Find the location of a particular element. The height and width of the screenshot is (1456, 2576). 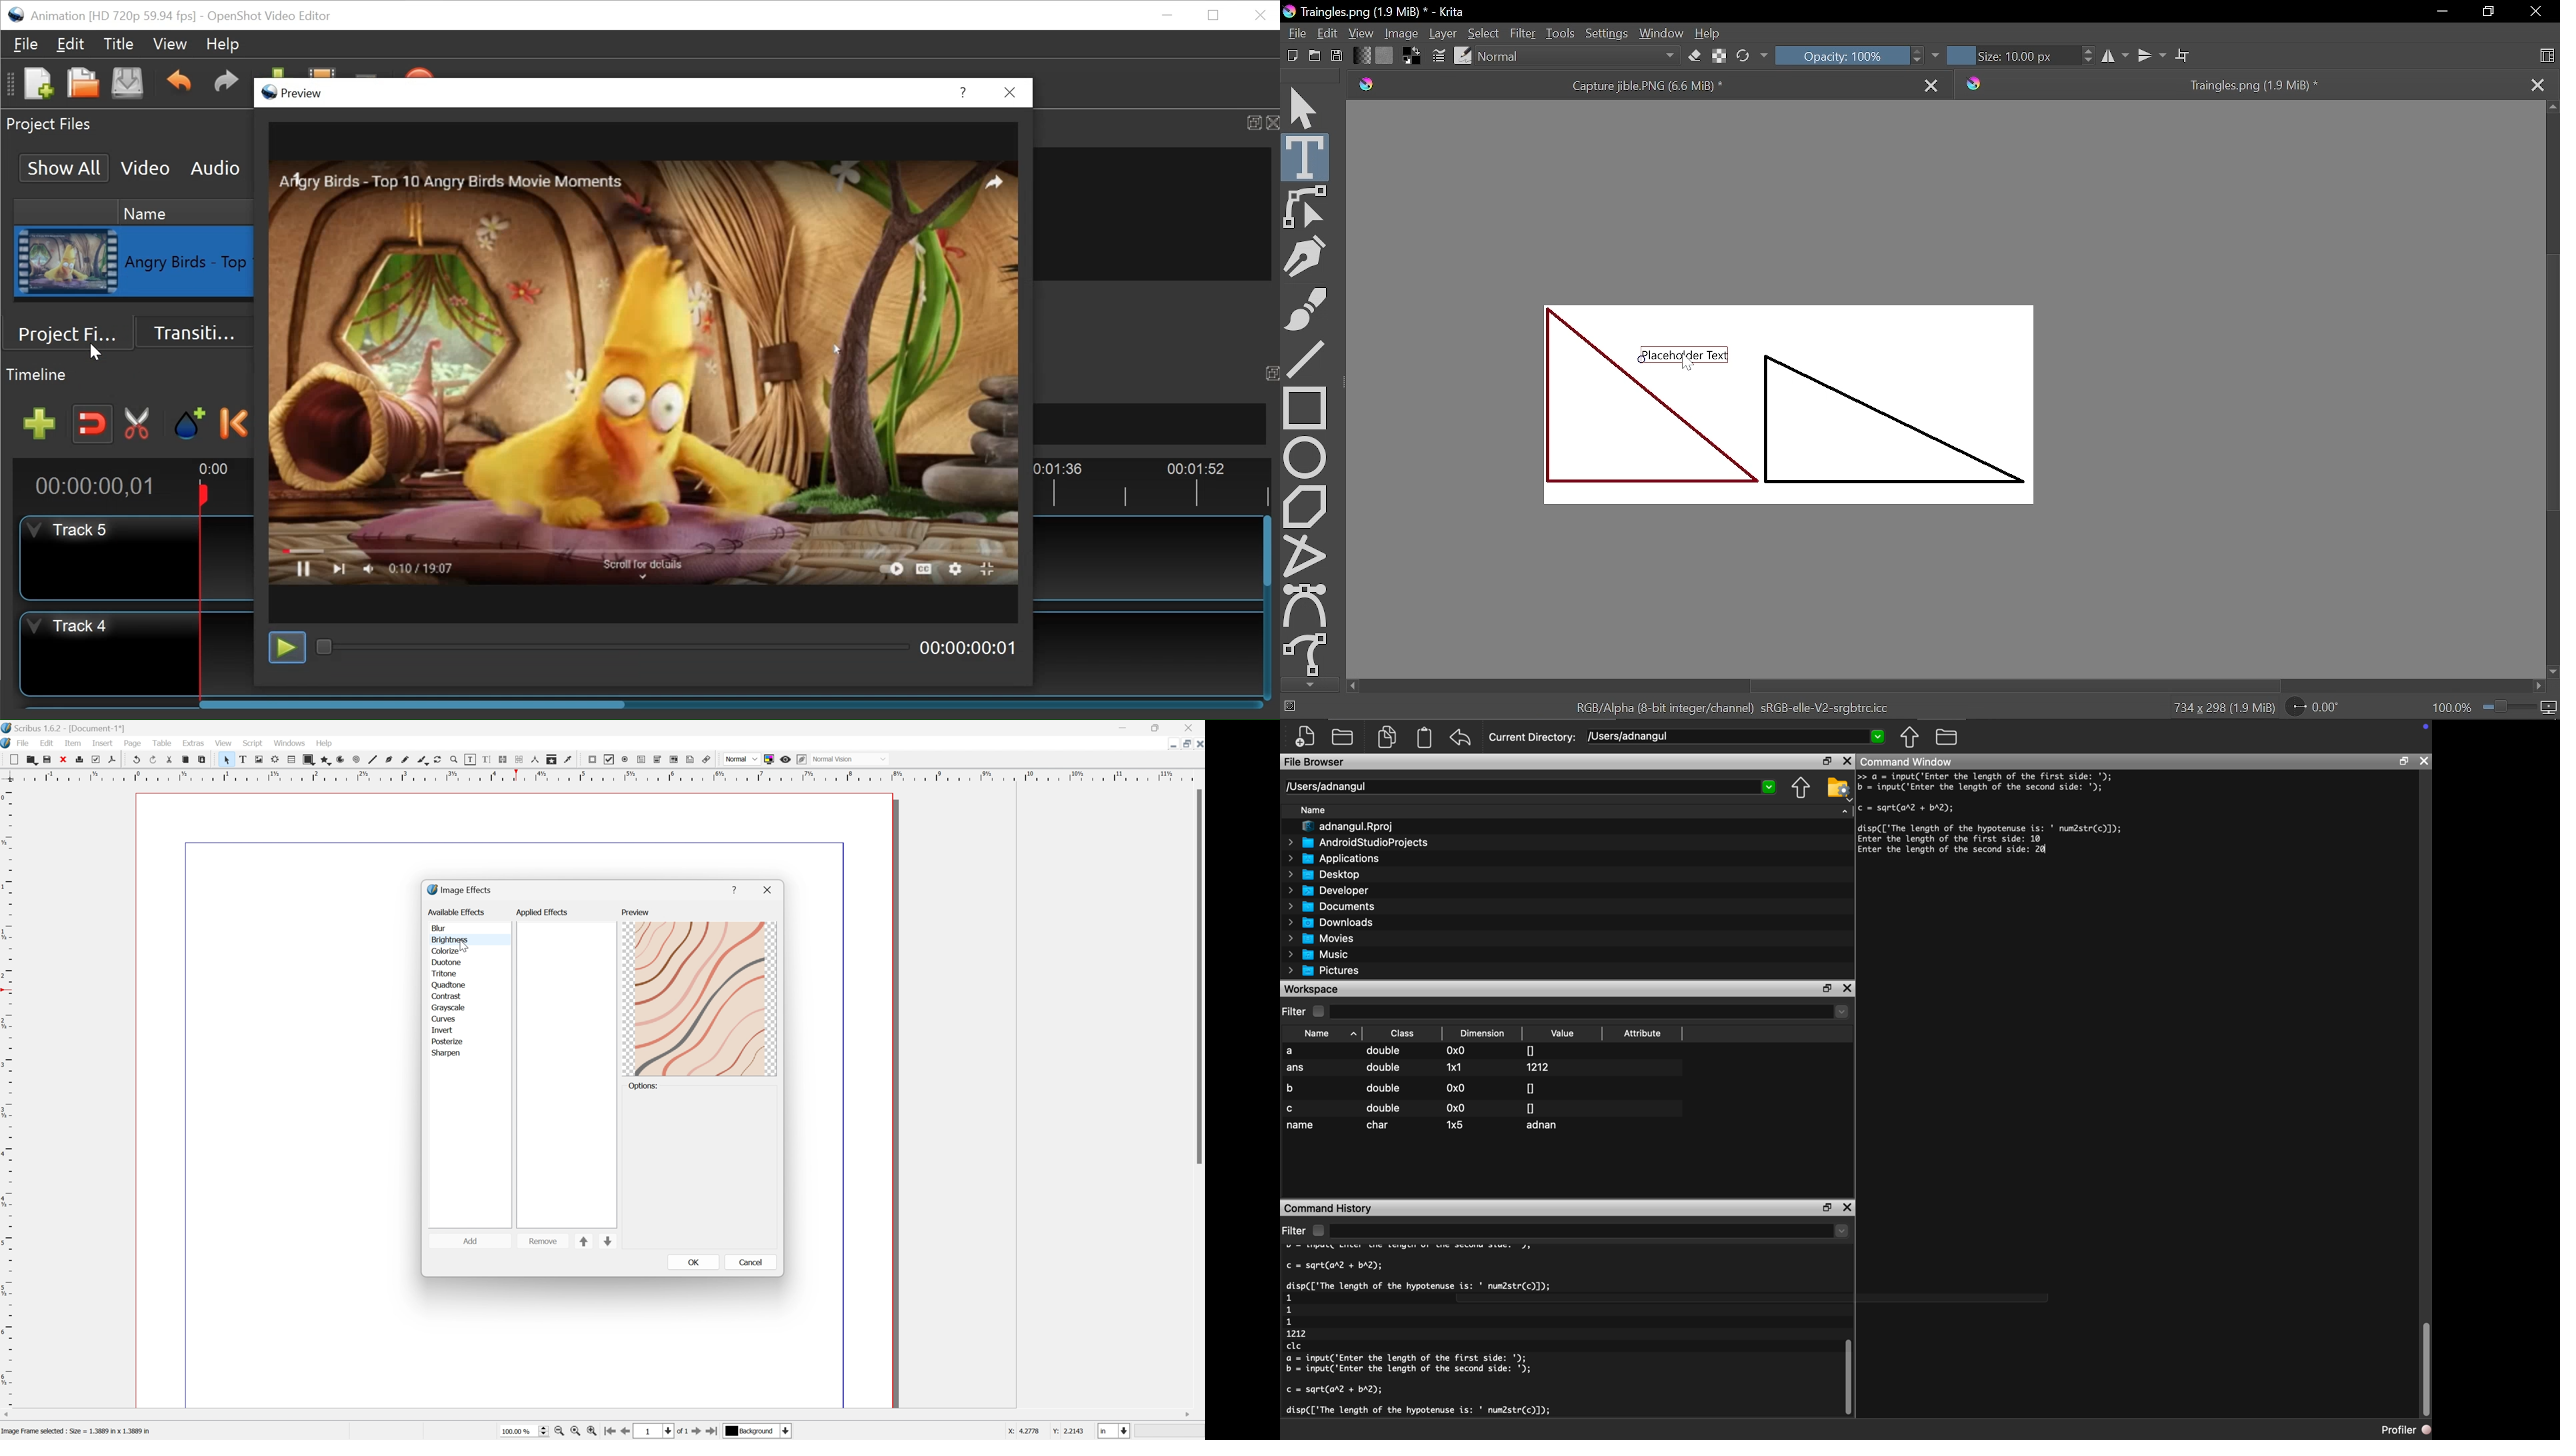

Last Page is located at coordinates (716, 1431).